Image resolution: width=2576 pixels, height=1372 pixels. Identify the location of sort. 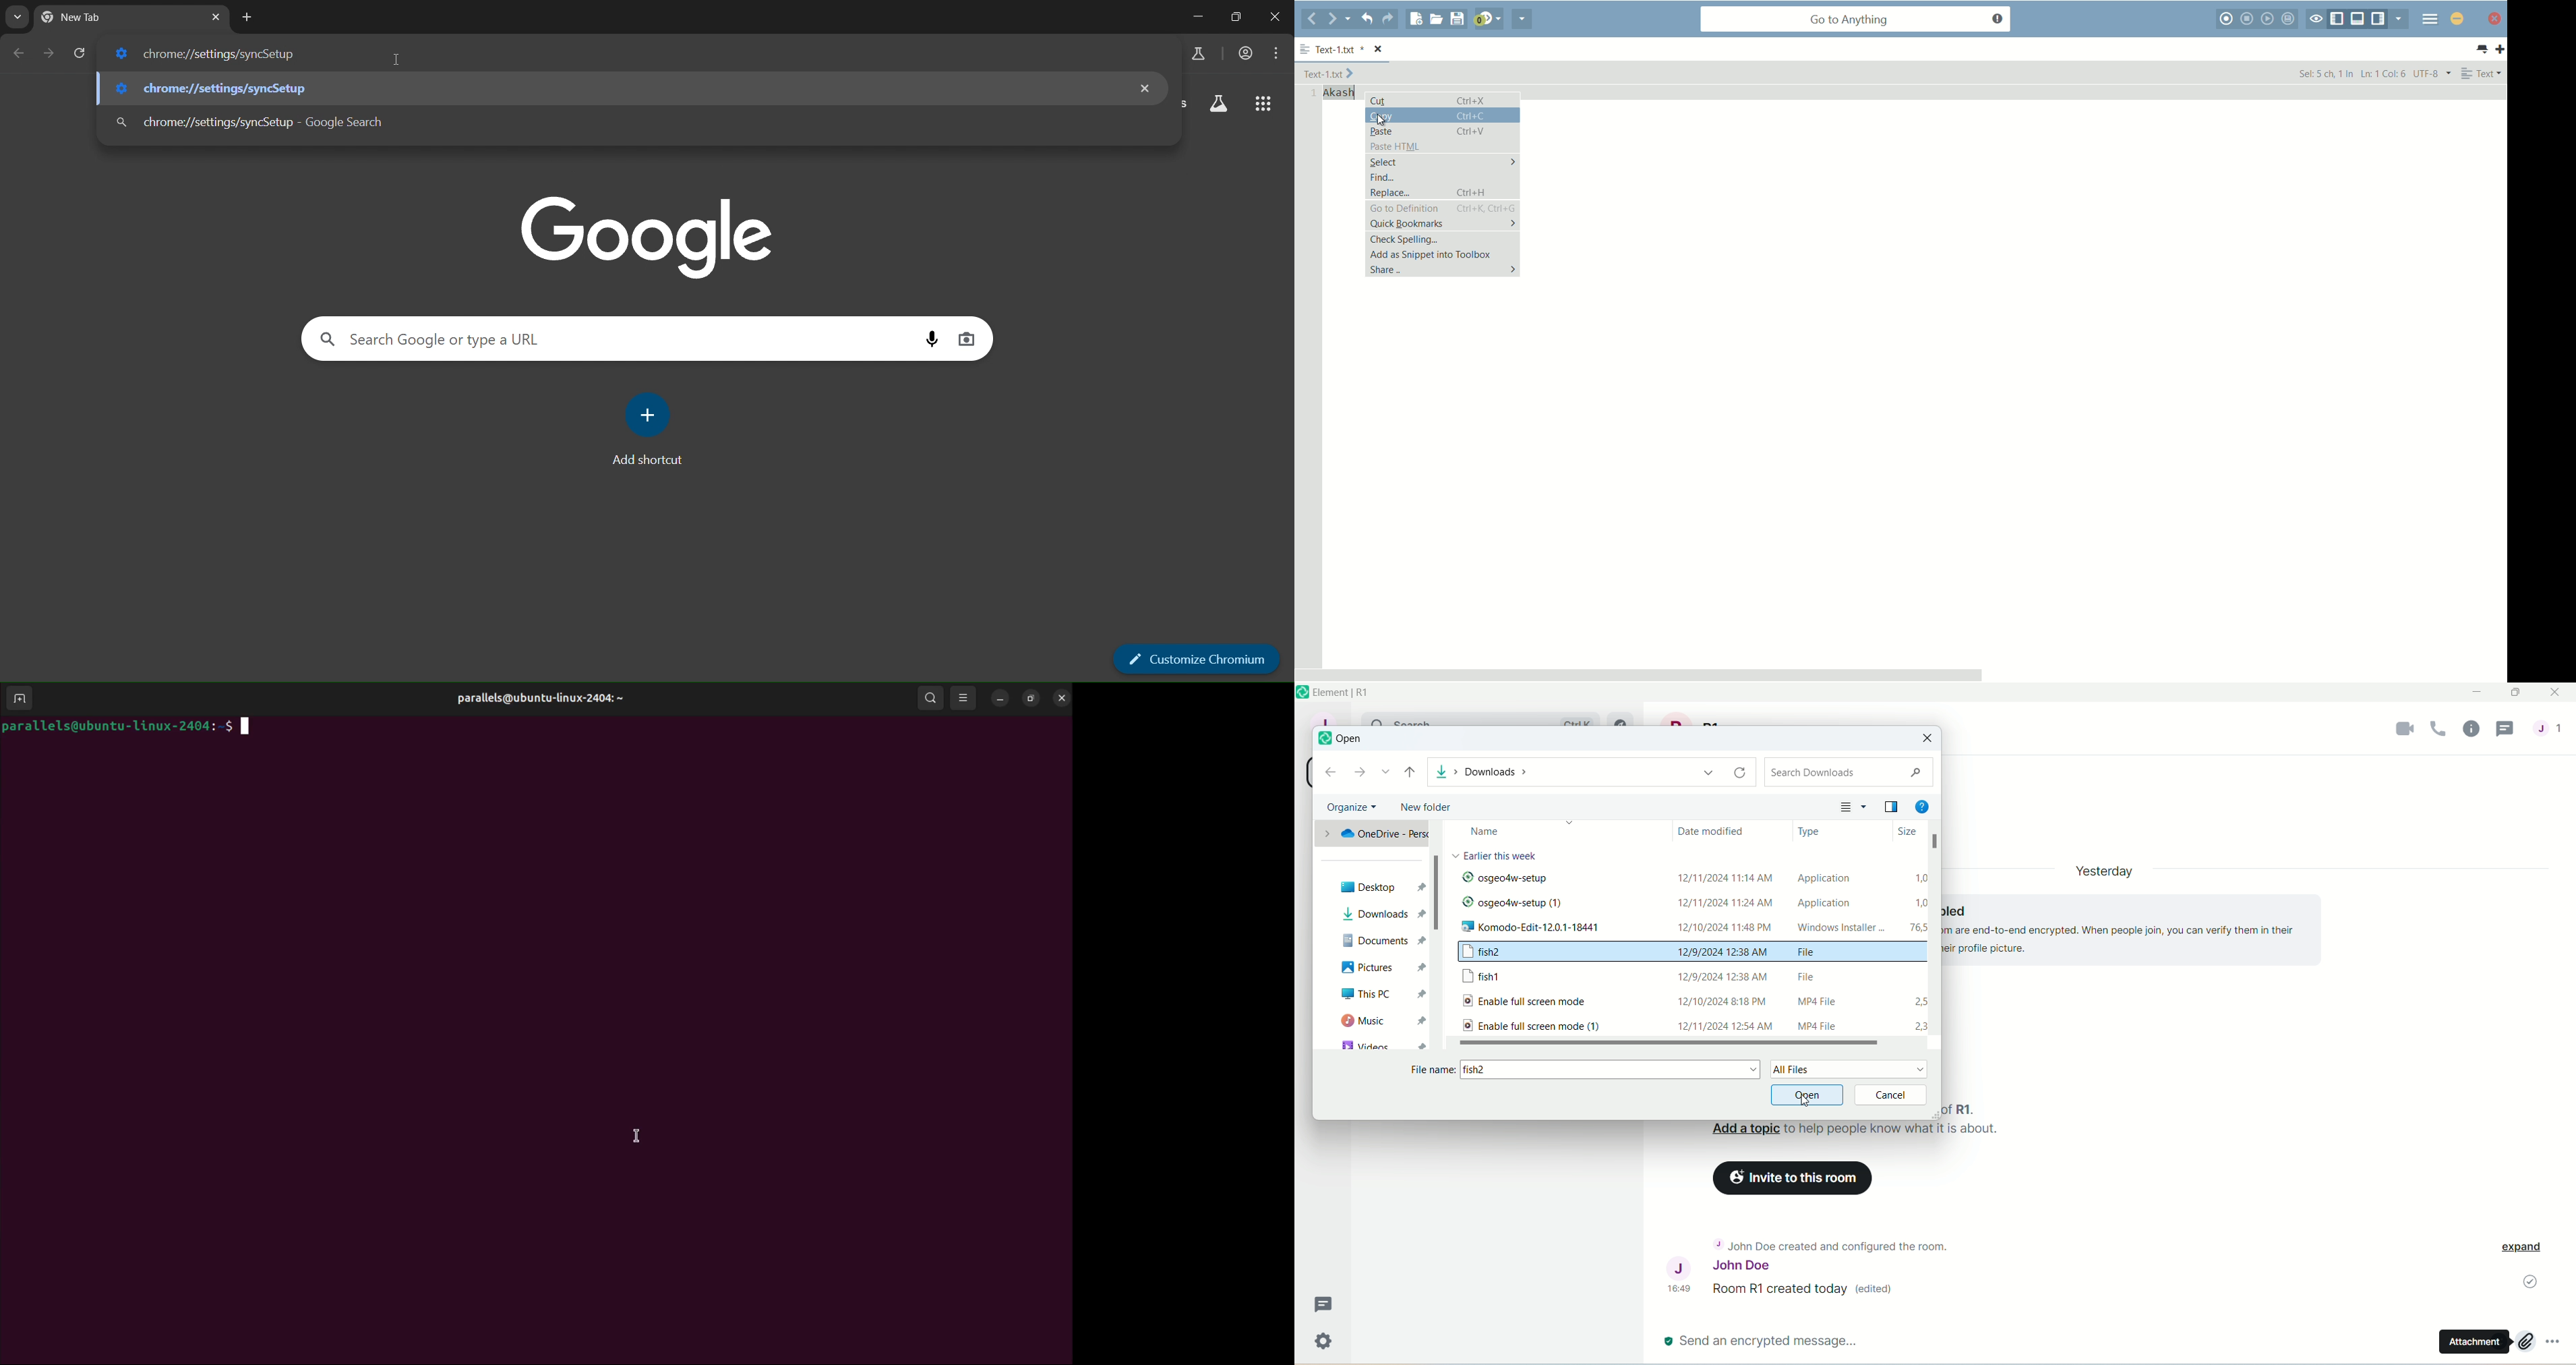
(1854, 808).